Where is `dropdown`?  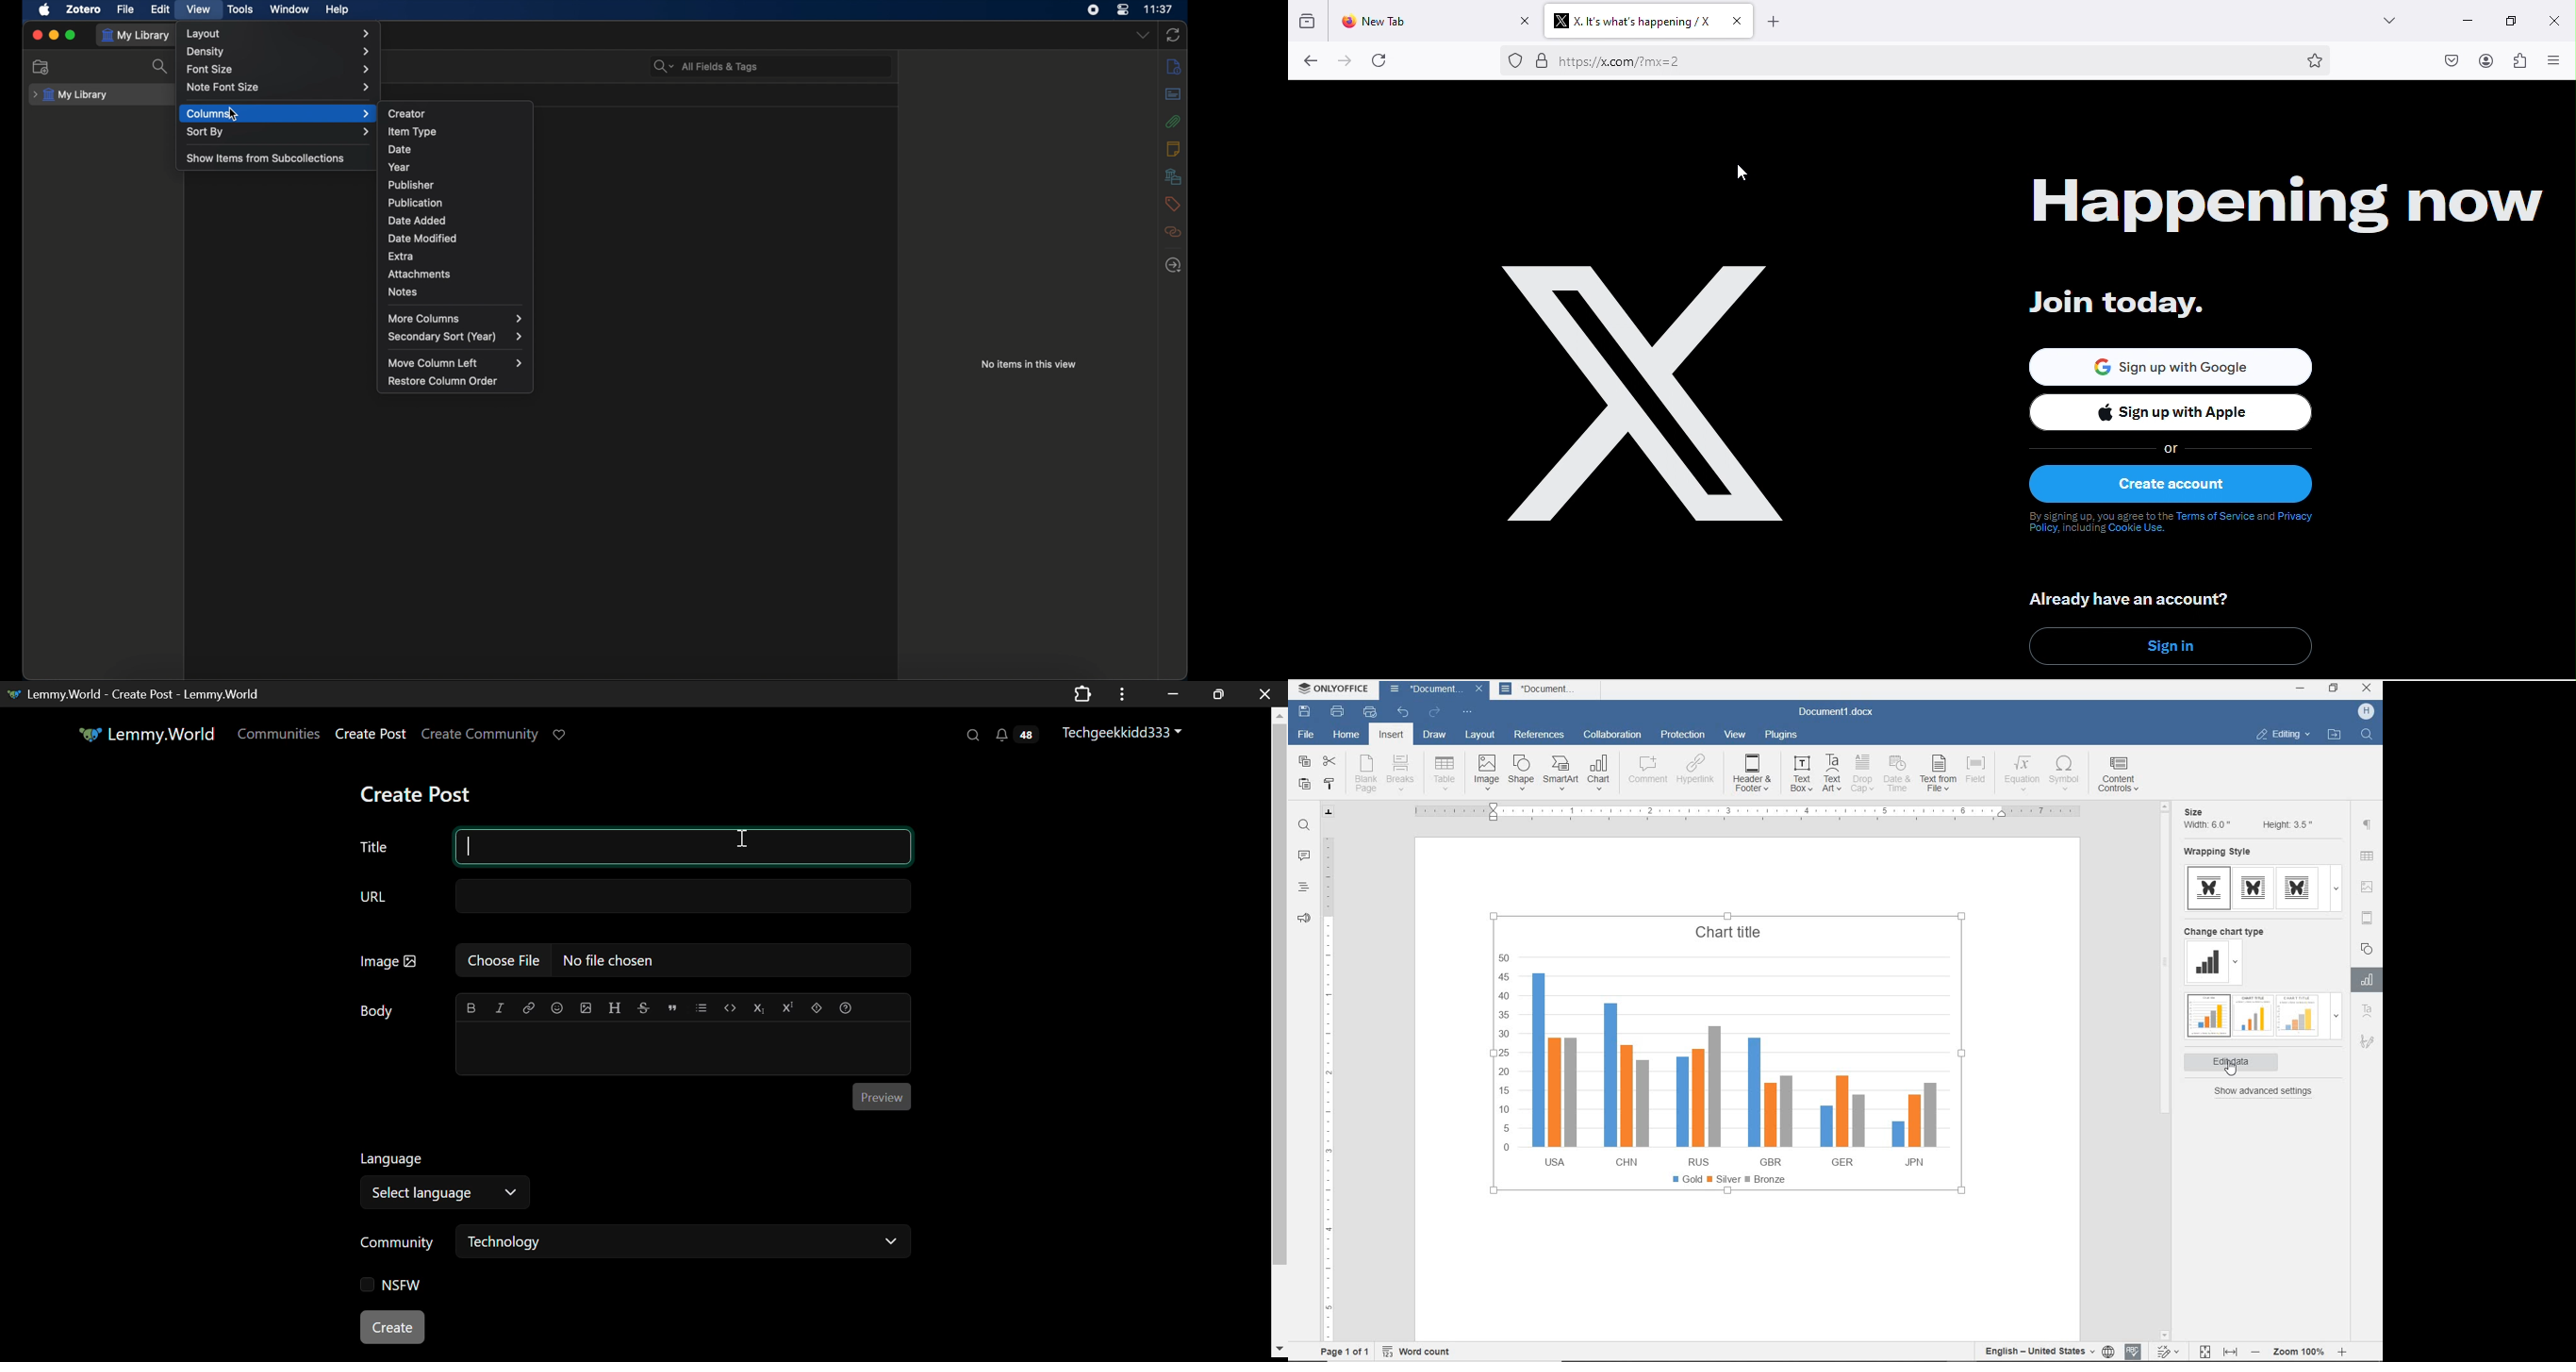 dropdown is located at coordinates (2238, 964).